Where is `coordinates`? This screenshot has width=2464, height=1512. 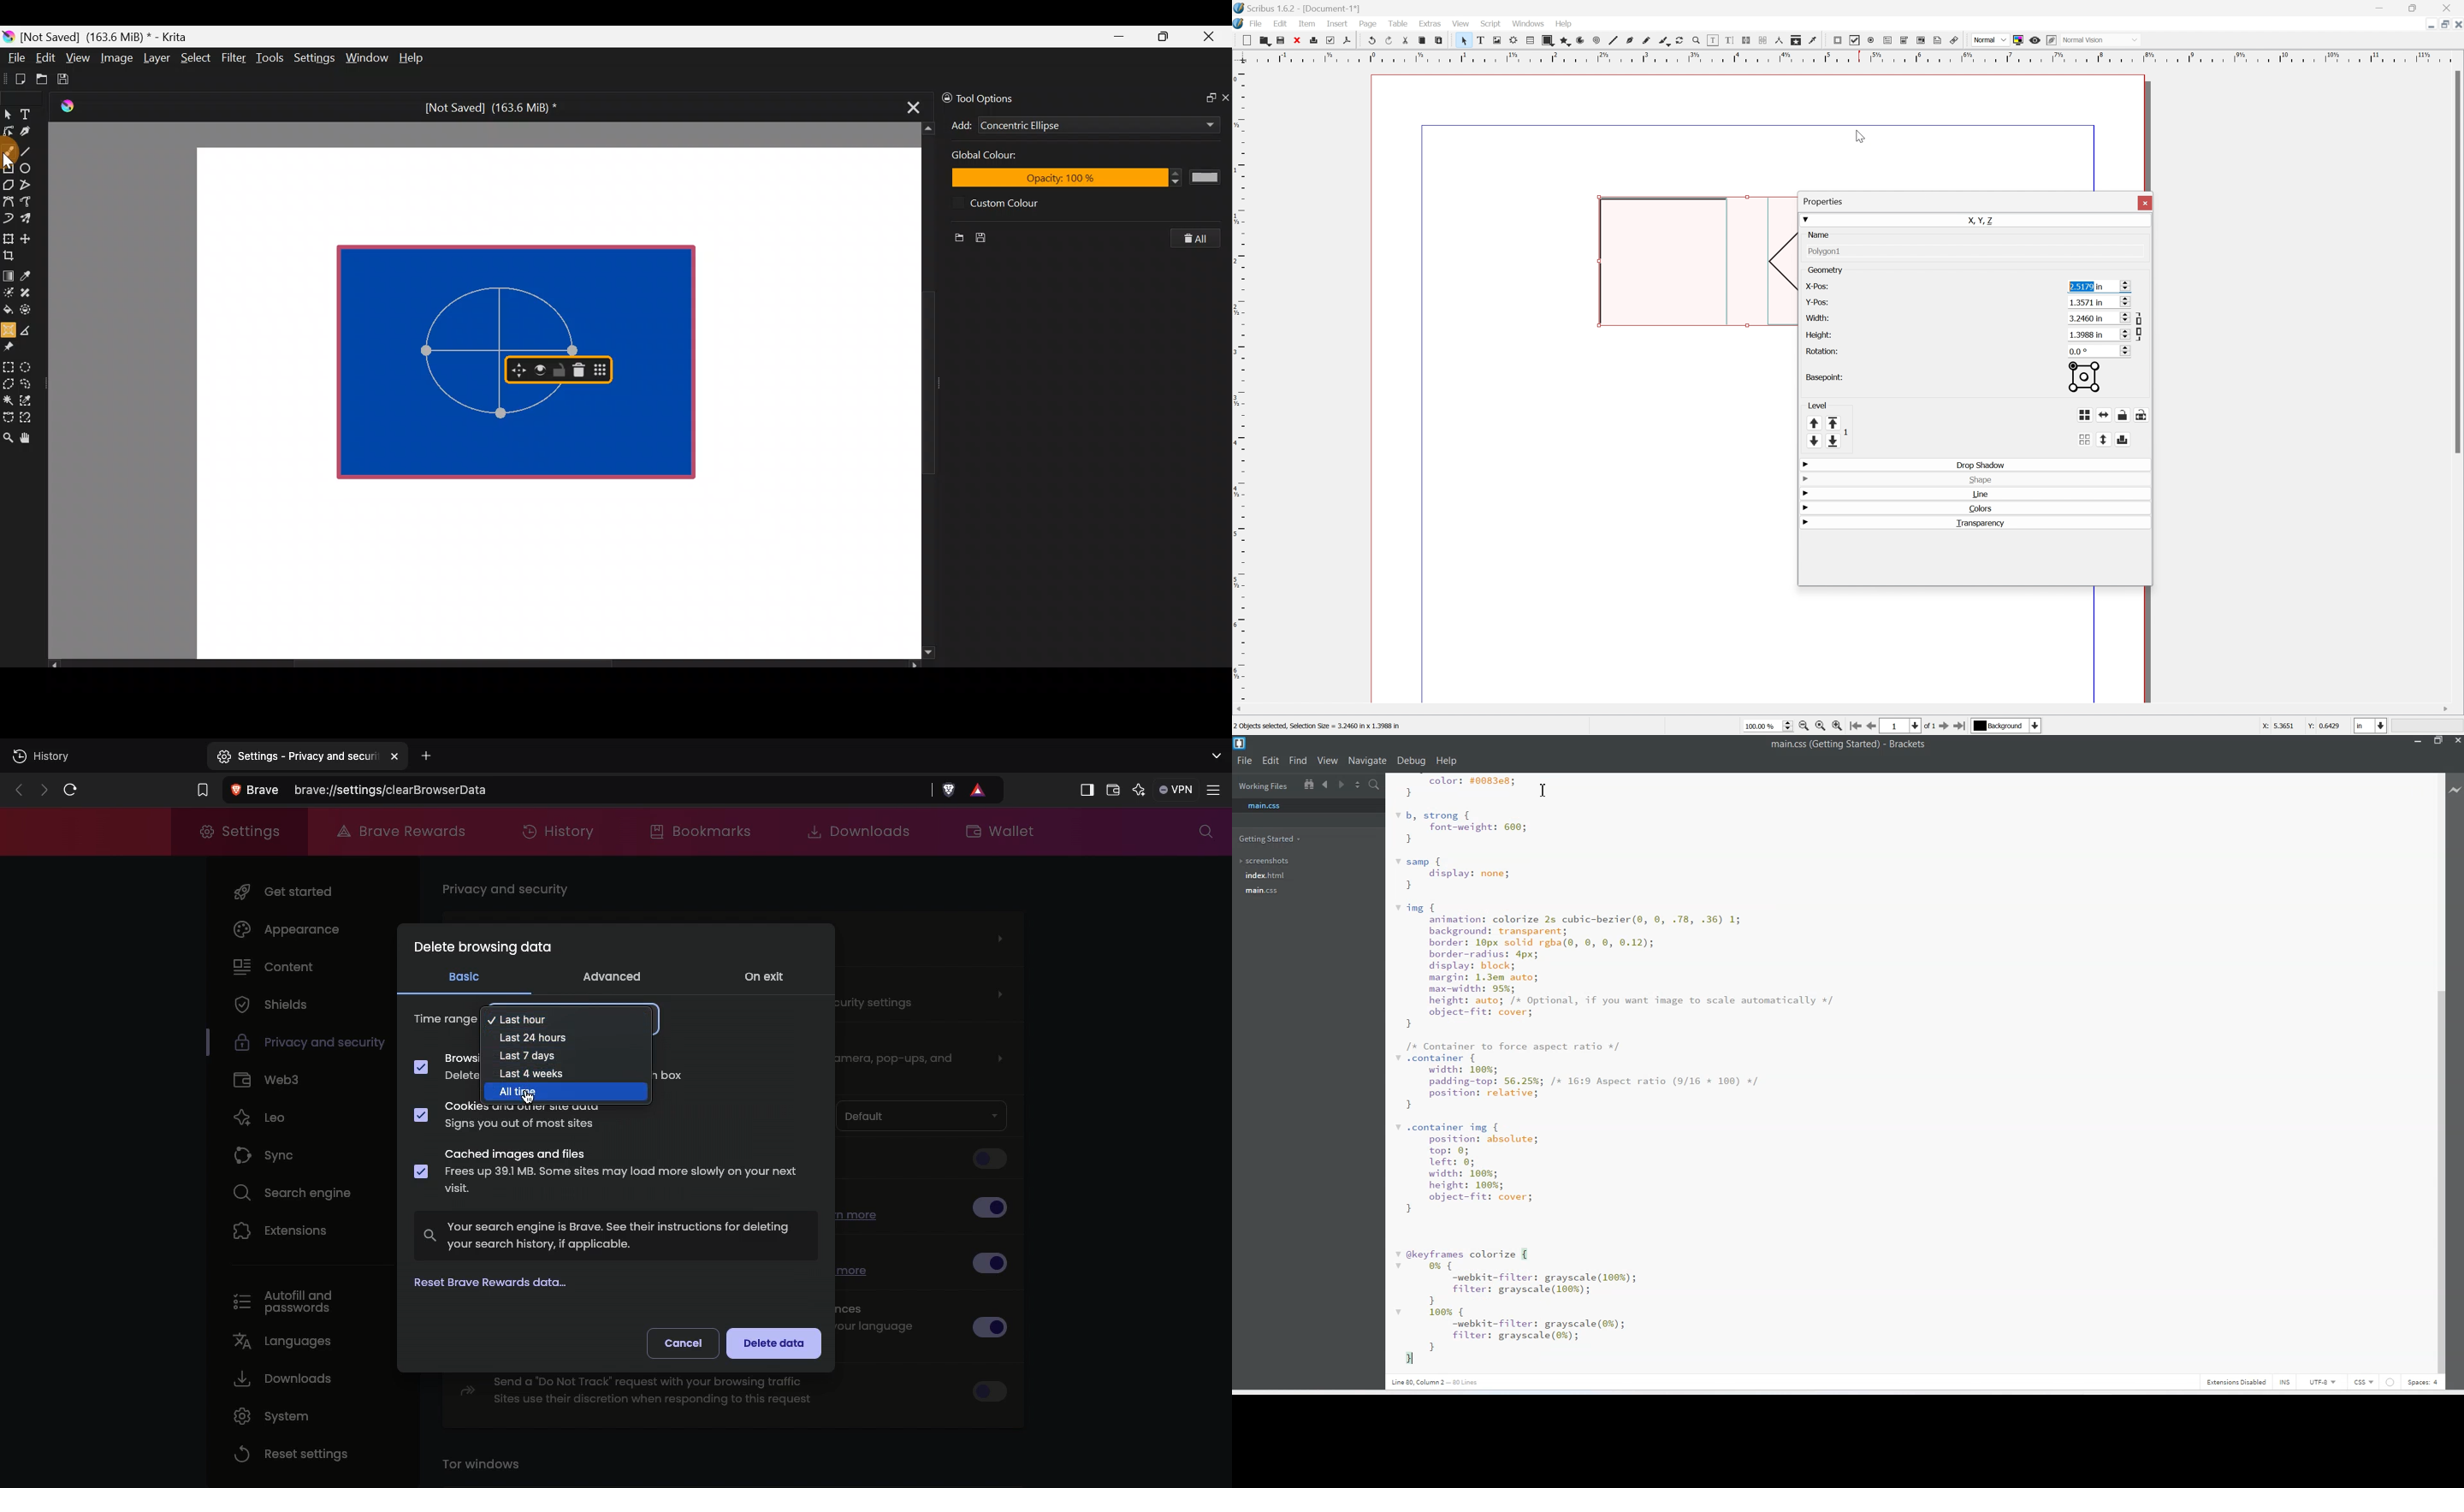 coordinates is located at coordinates (2300, 725).